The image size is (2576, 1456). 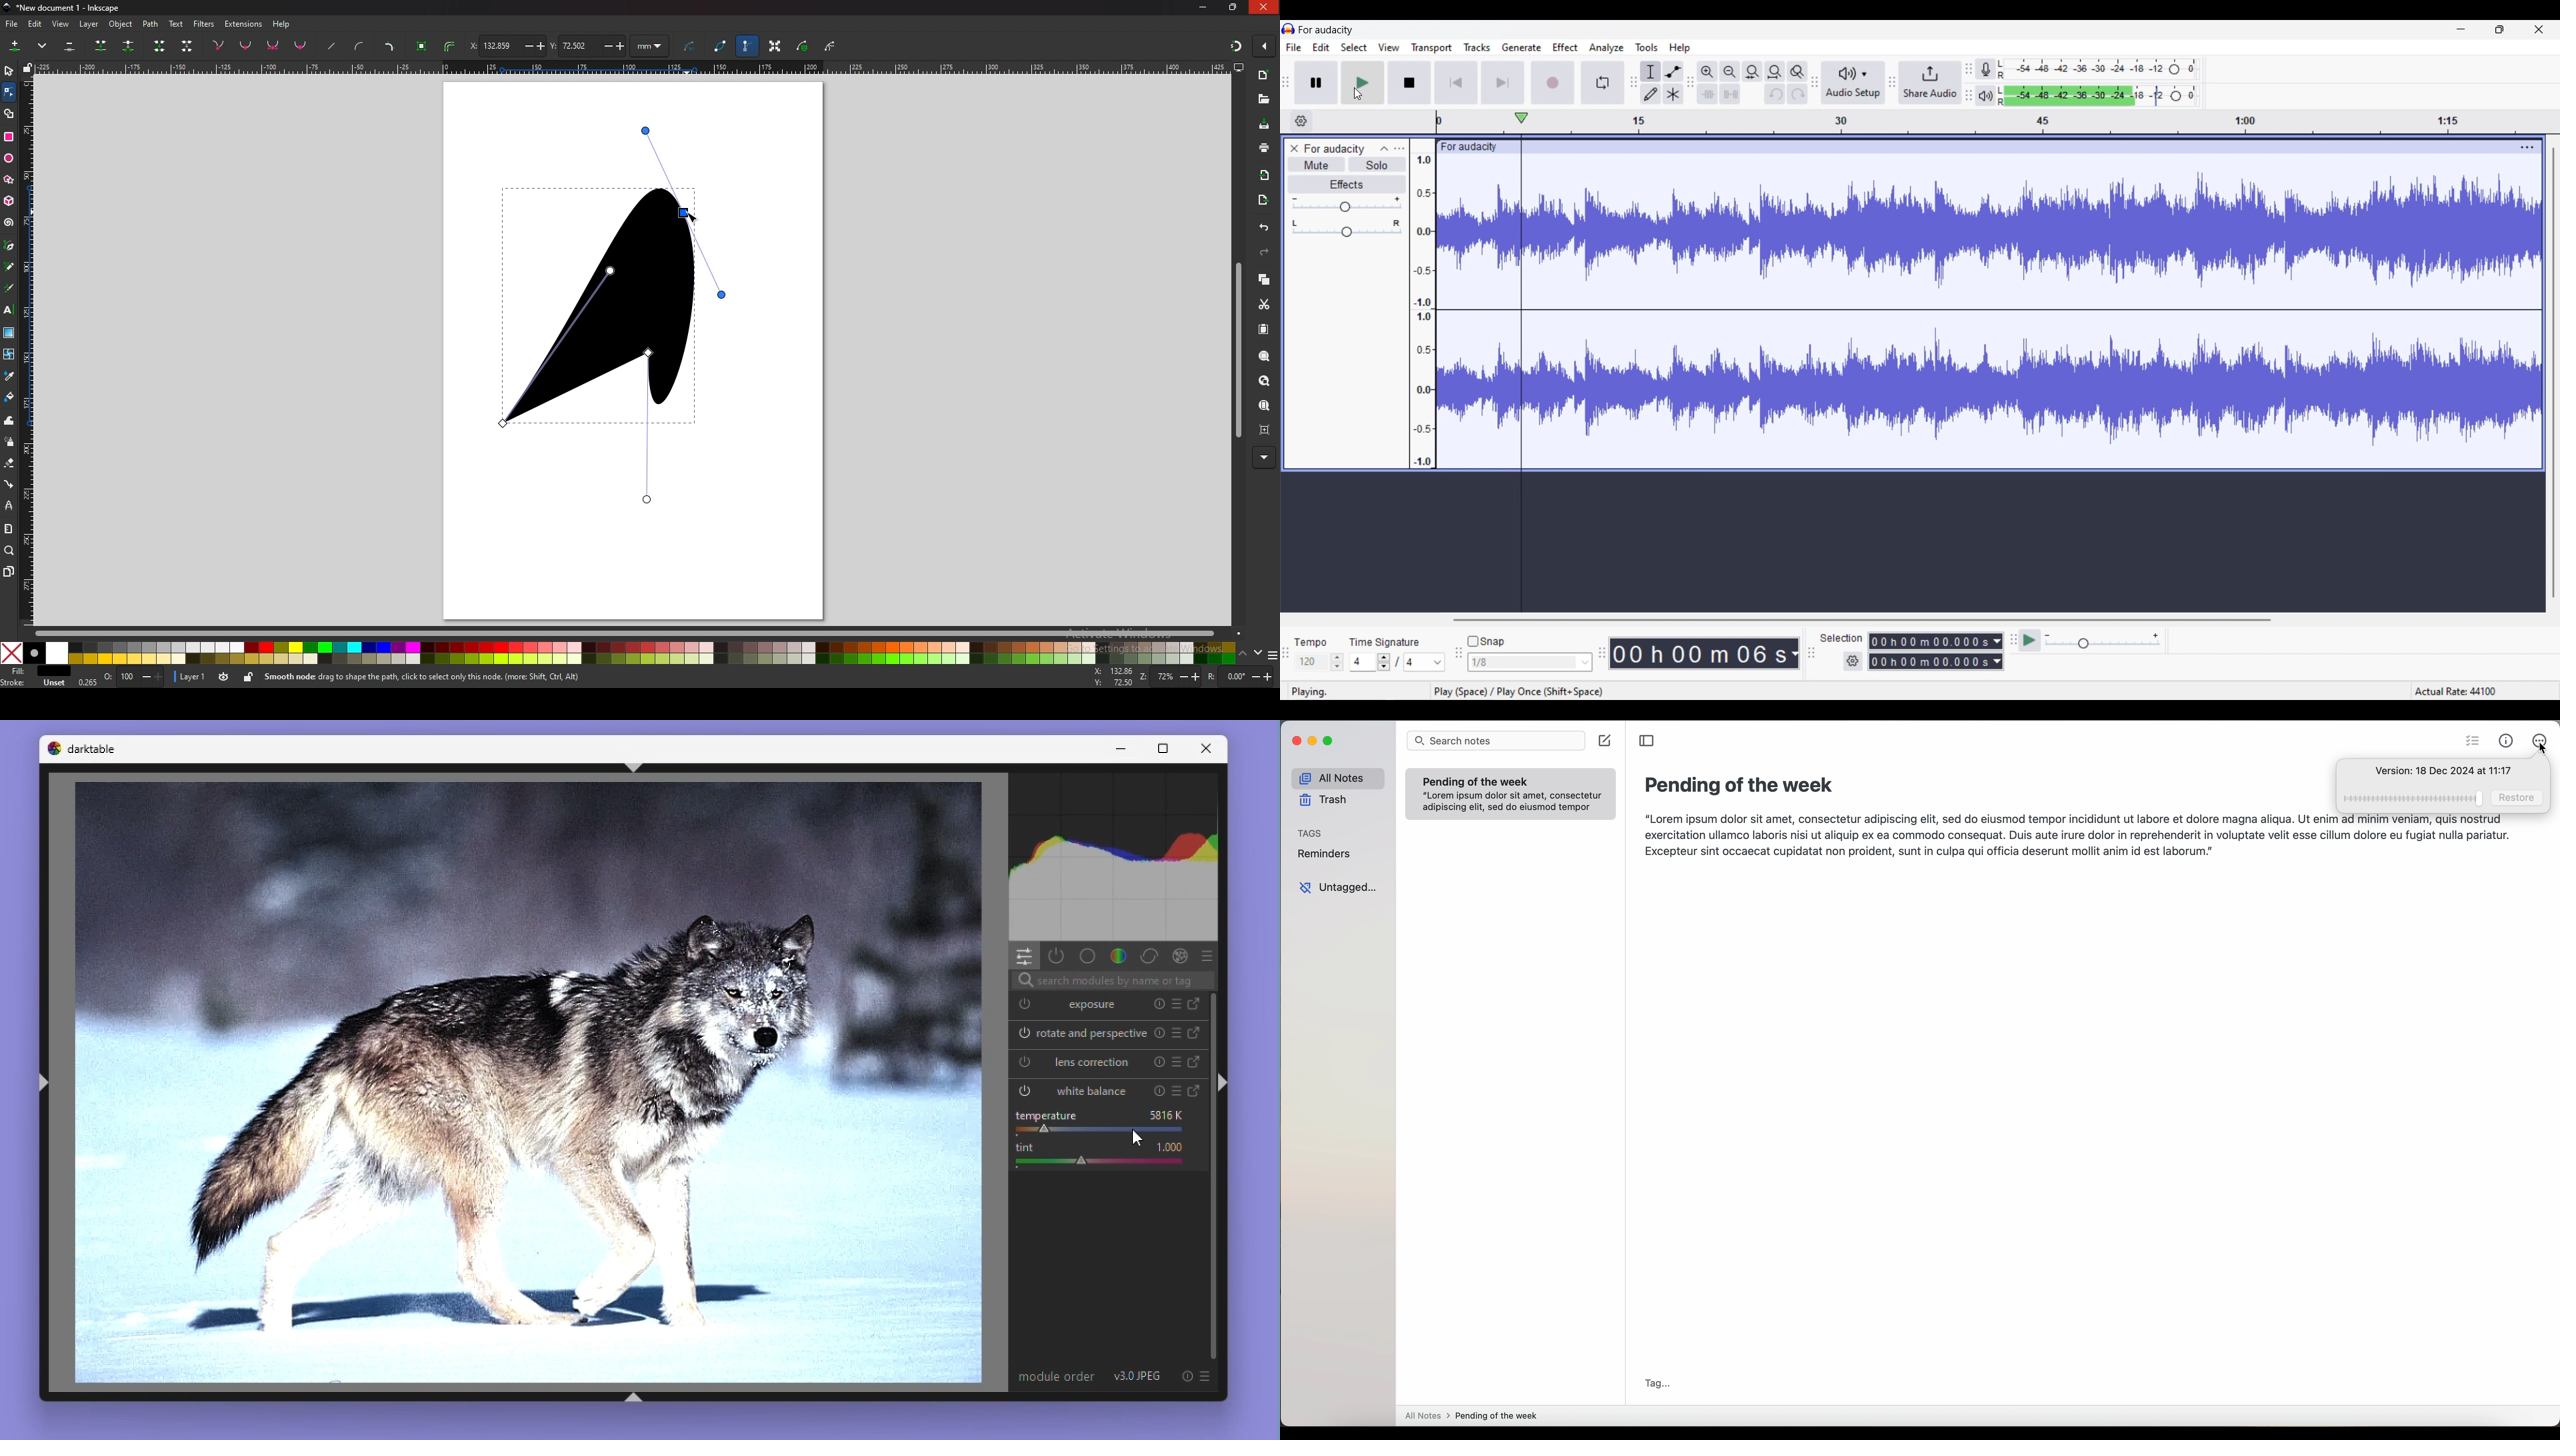 What do you see at coordinates (1474, 1418) in the screenshot?
I see `all notes > Pending of the week` at bounding box center [1474, 1418].